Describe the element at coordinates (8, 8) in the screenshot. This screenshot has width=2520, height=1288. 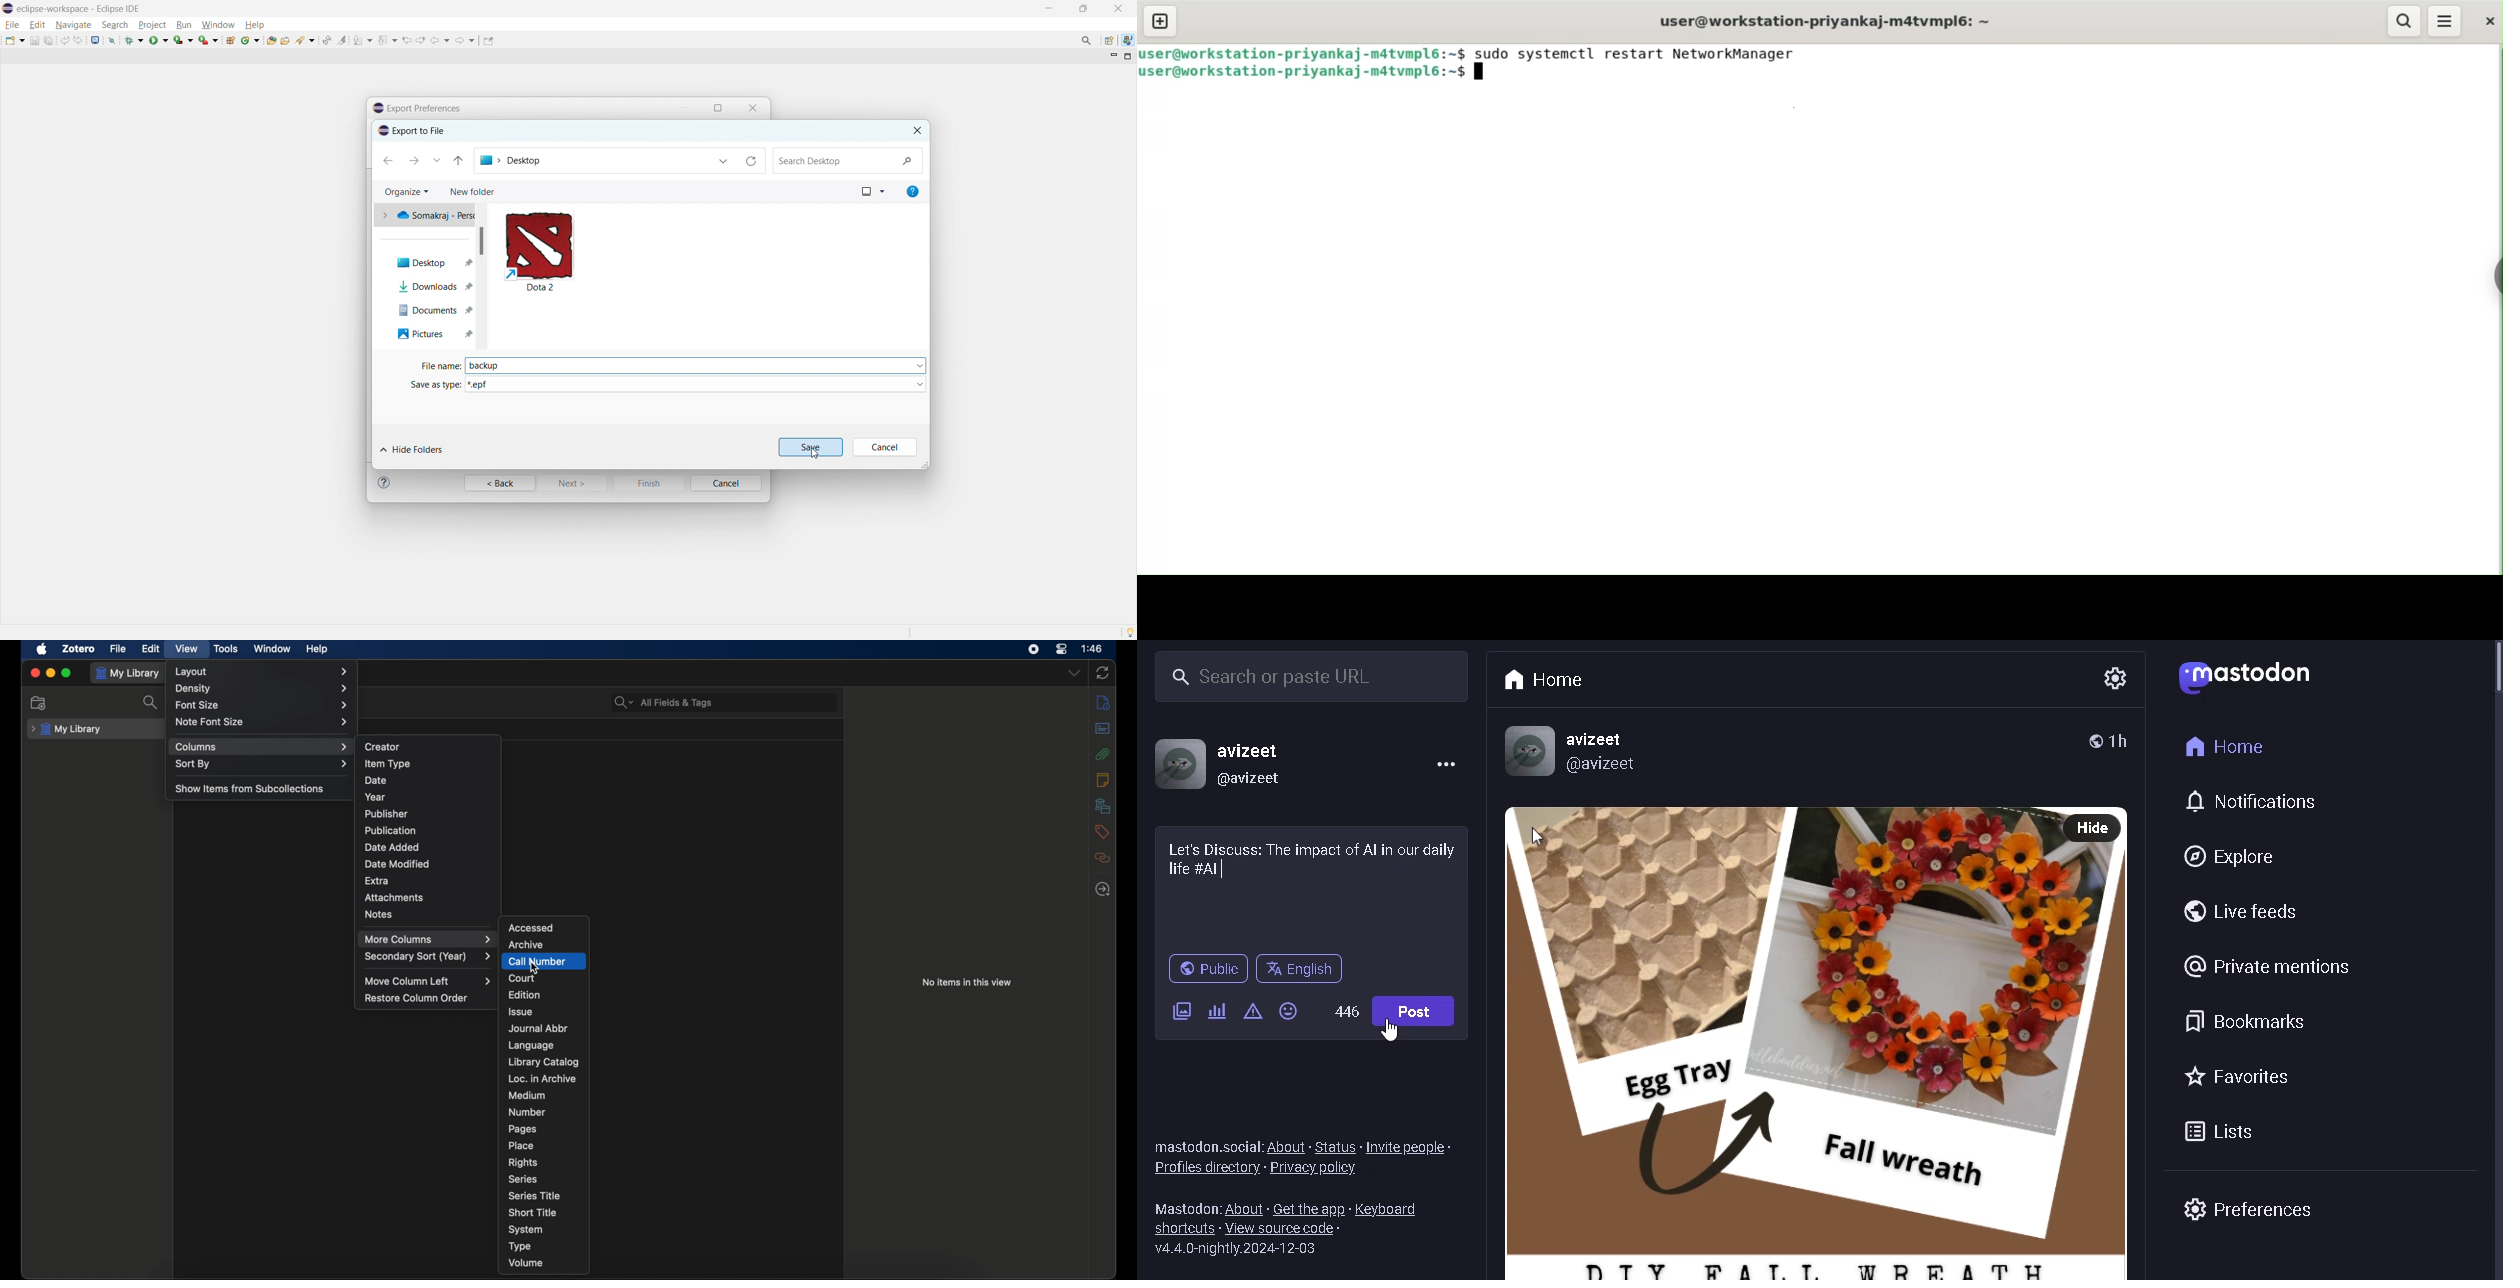
I see `logo` at that location.